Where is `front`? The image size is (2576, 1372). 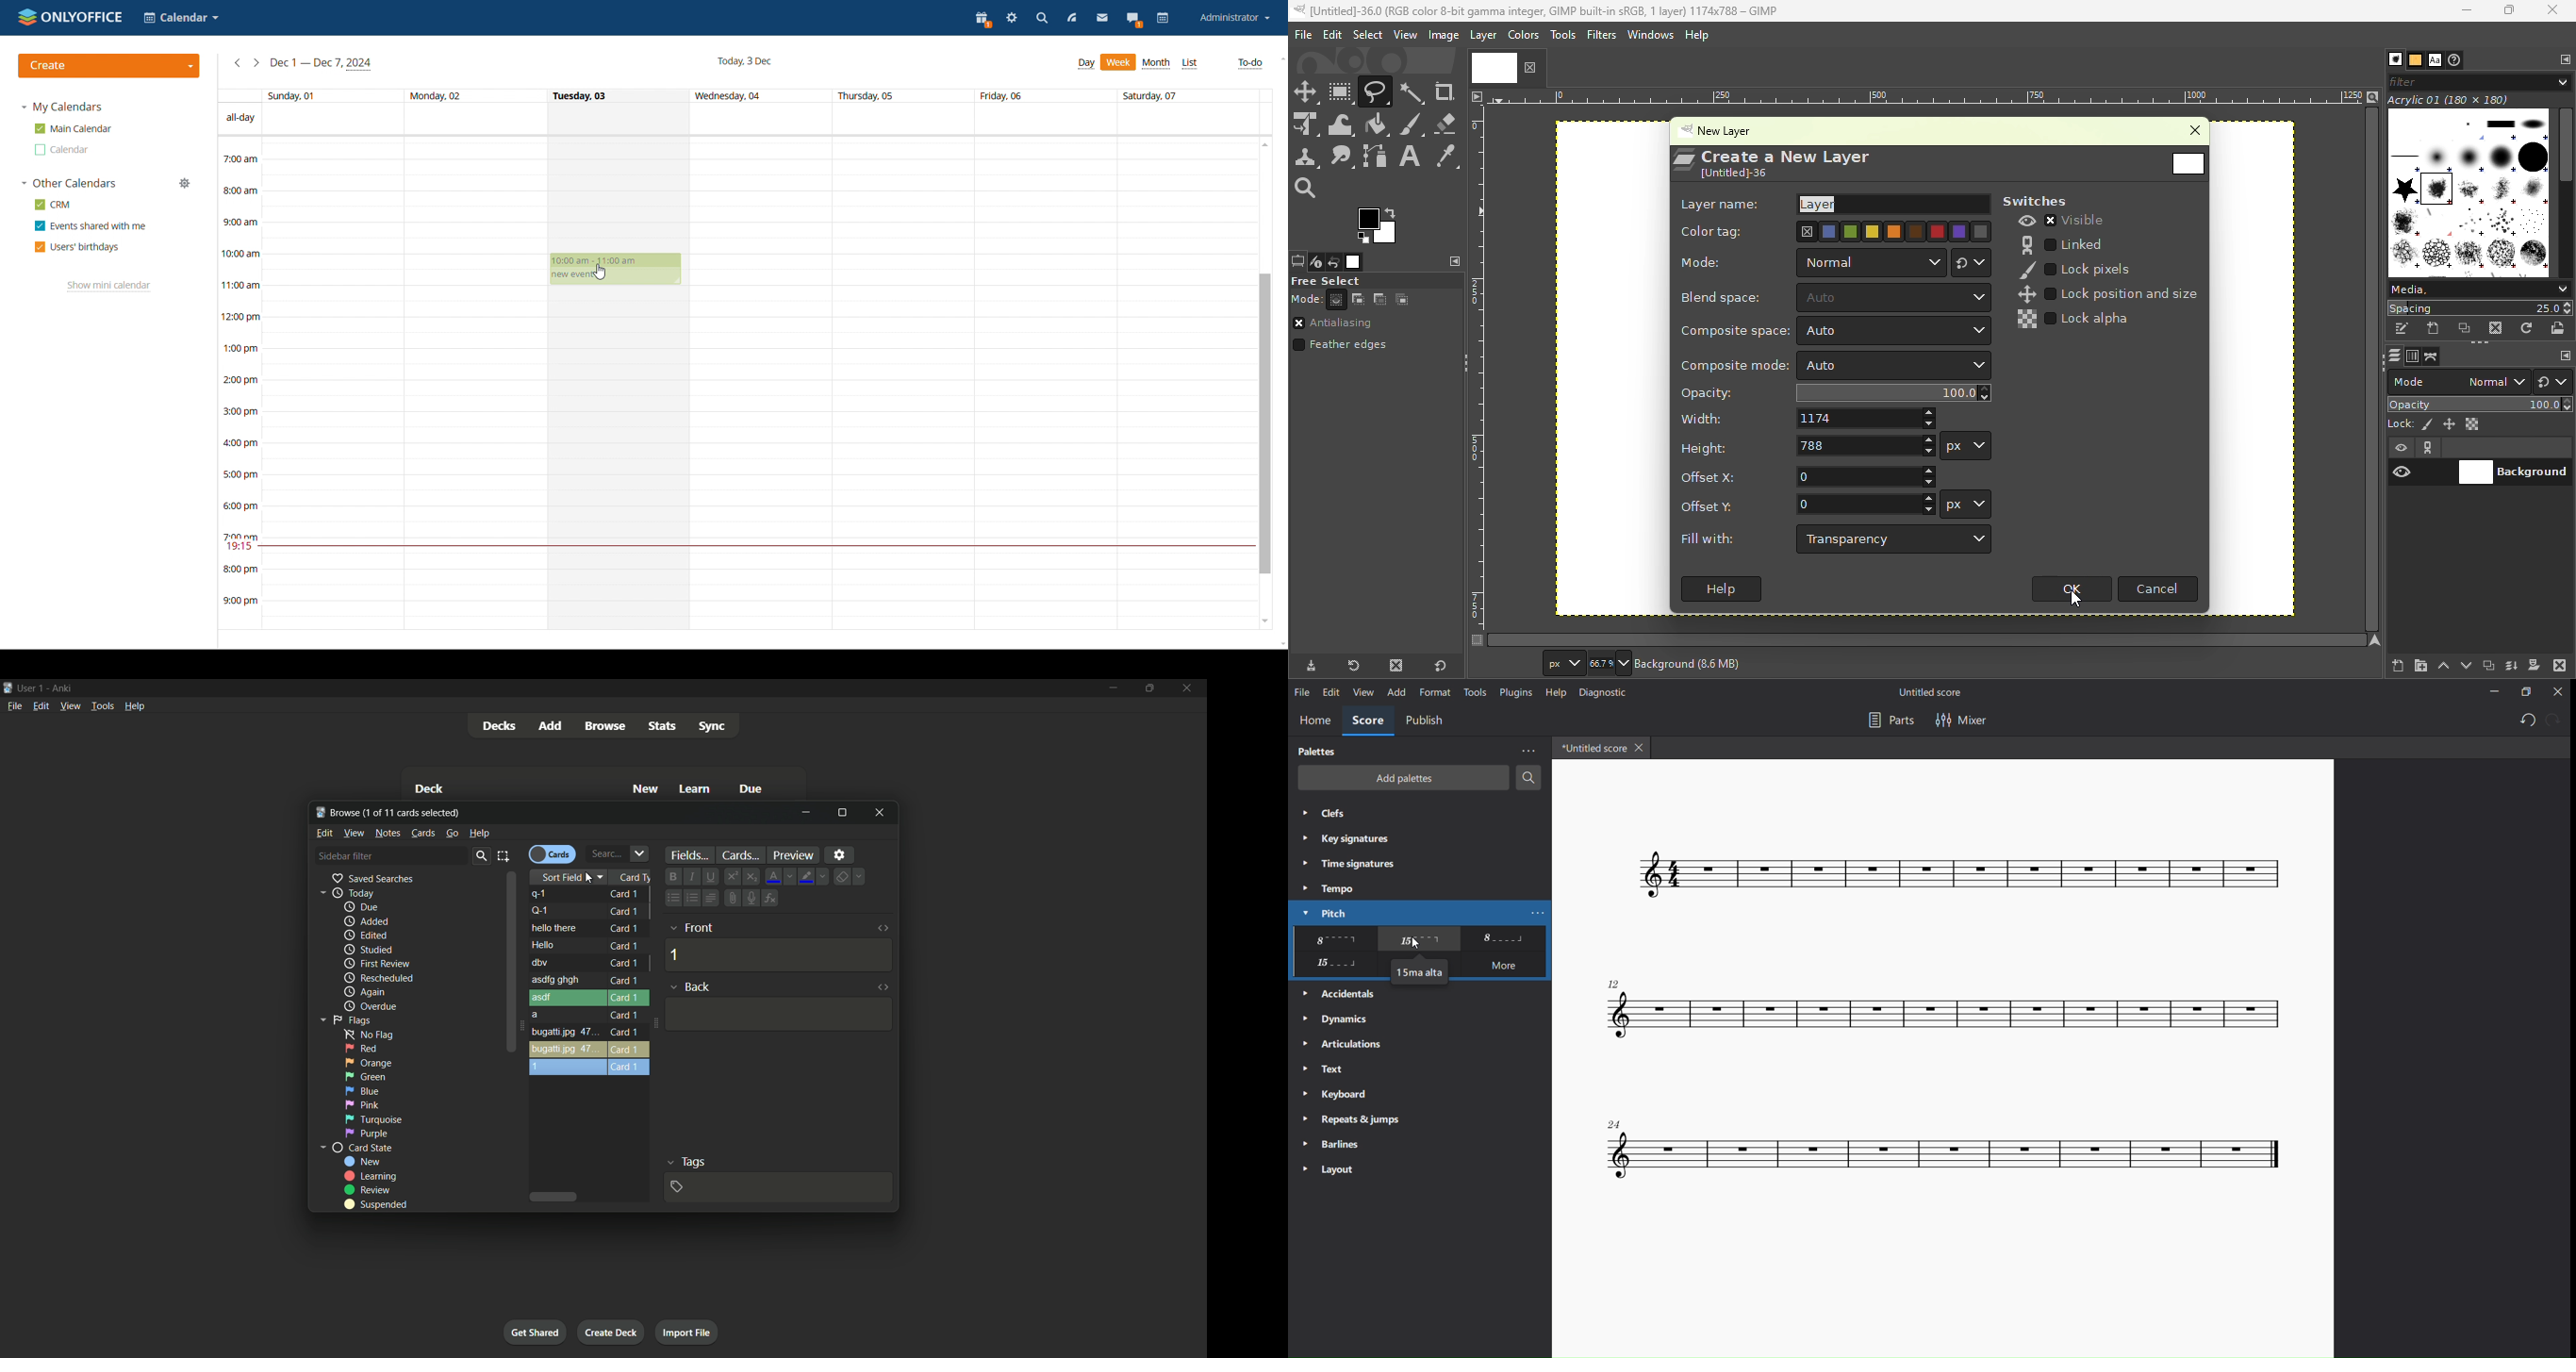
front is located at coordinates (700, 927).